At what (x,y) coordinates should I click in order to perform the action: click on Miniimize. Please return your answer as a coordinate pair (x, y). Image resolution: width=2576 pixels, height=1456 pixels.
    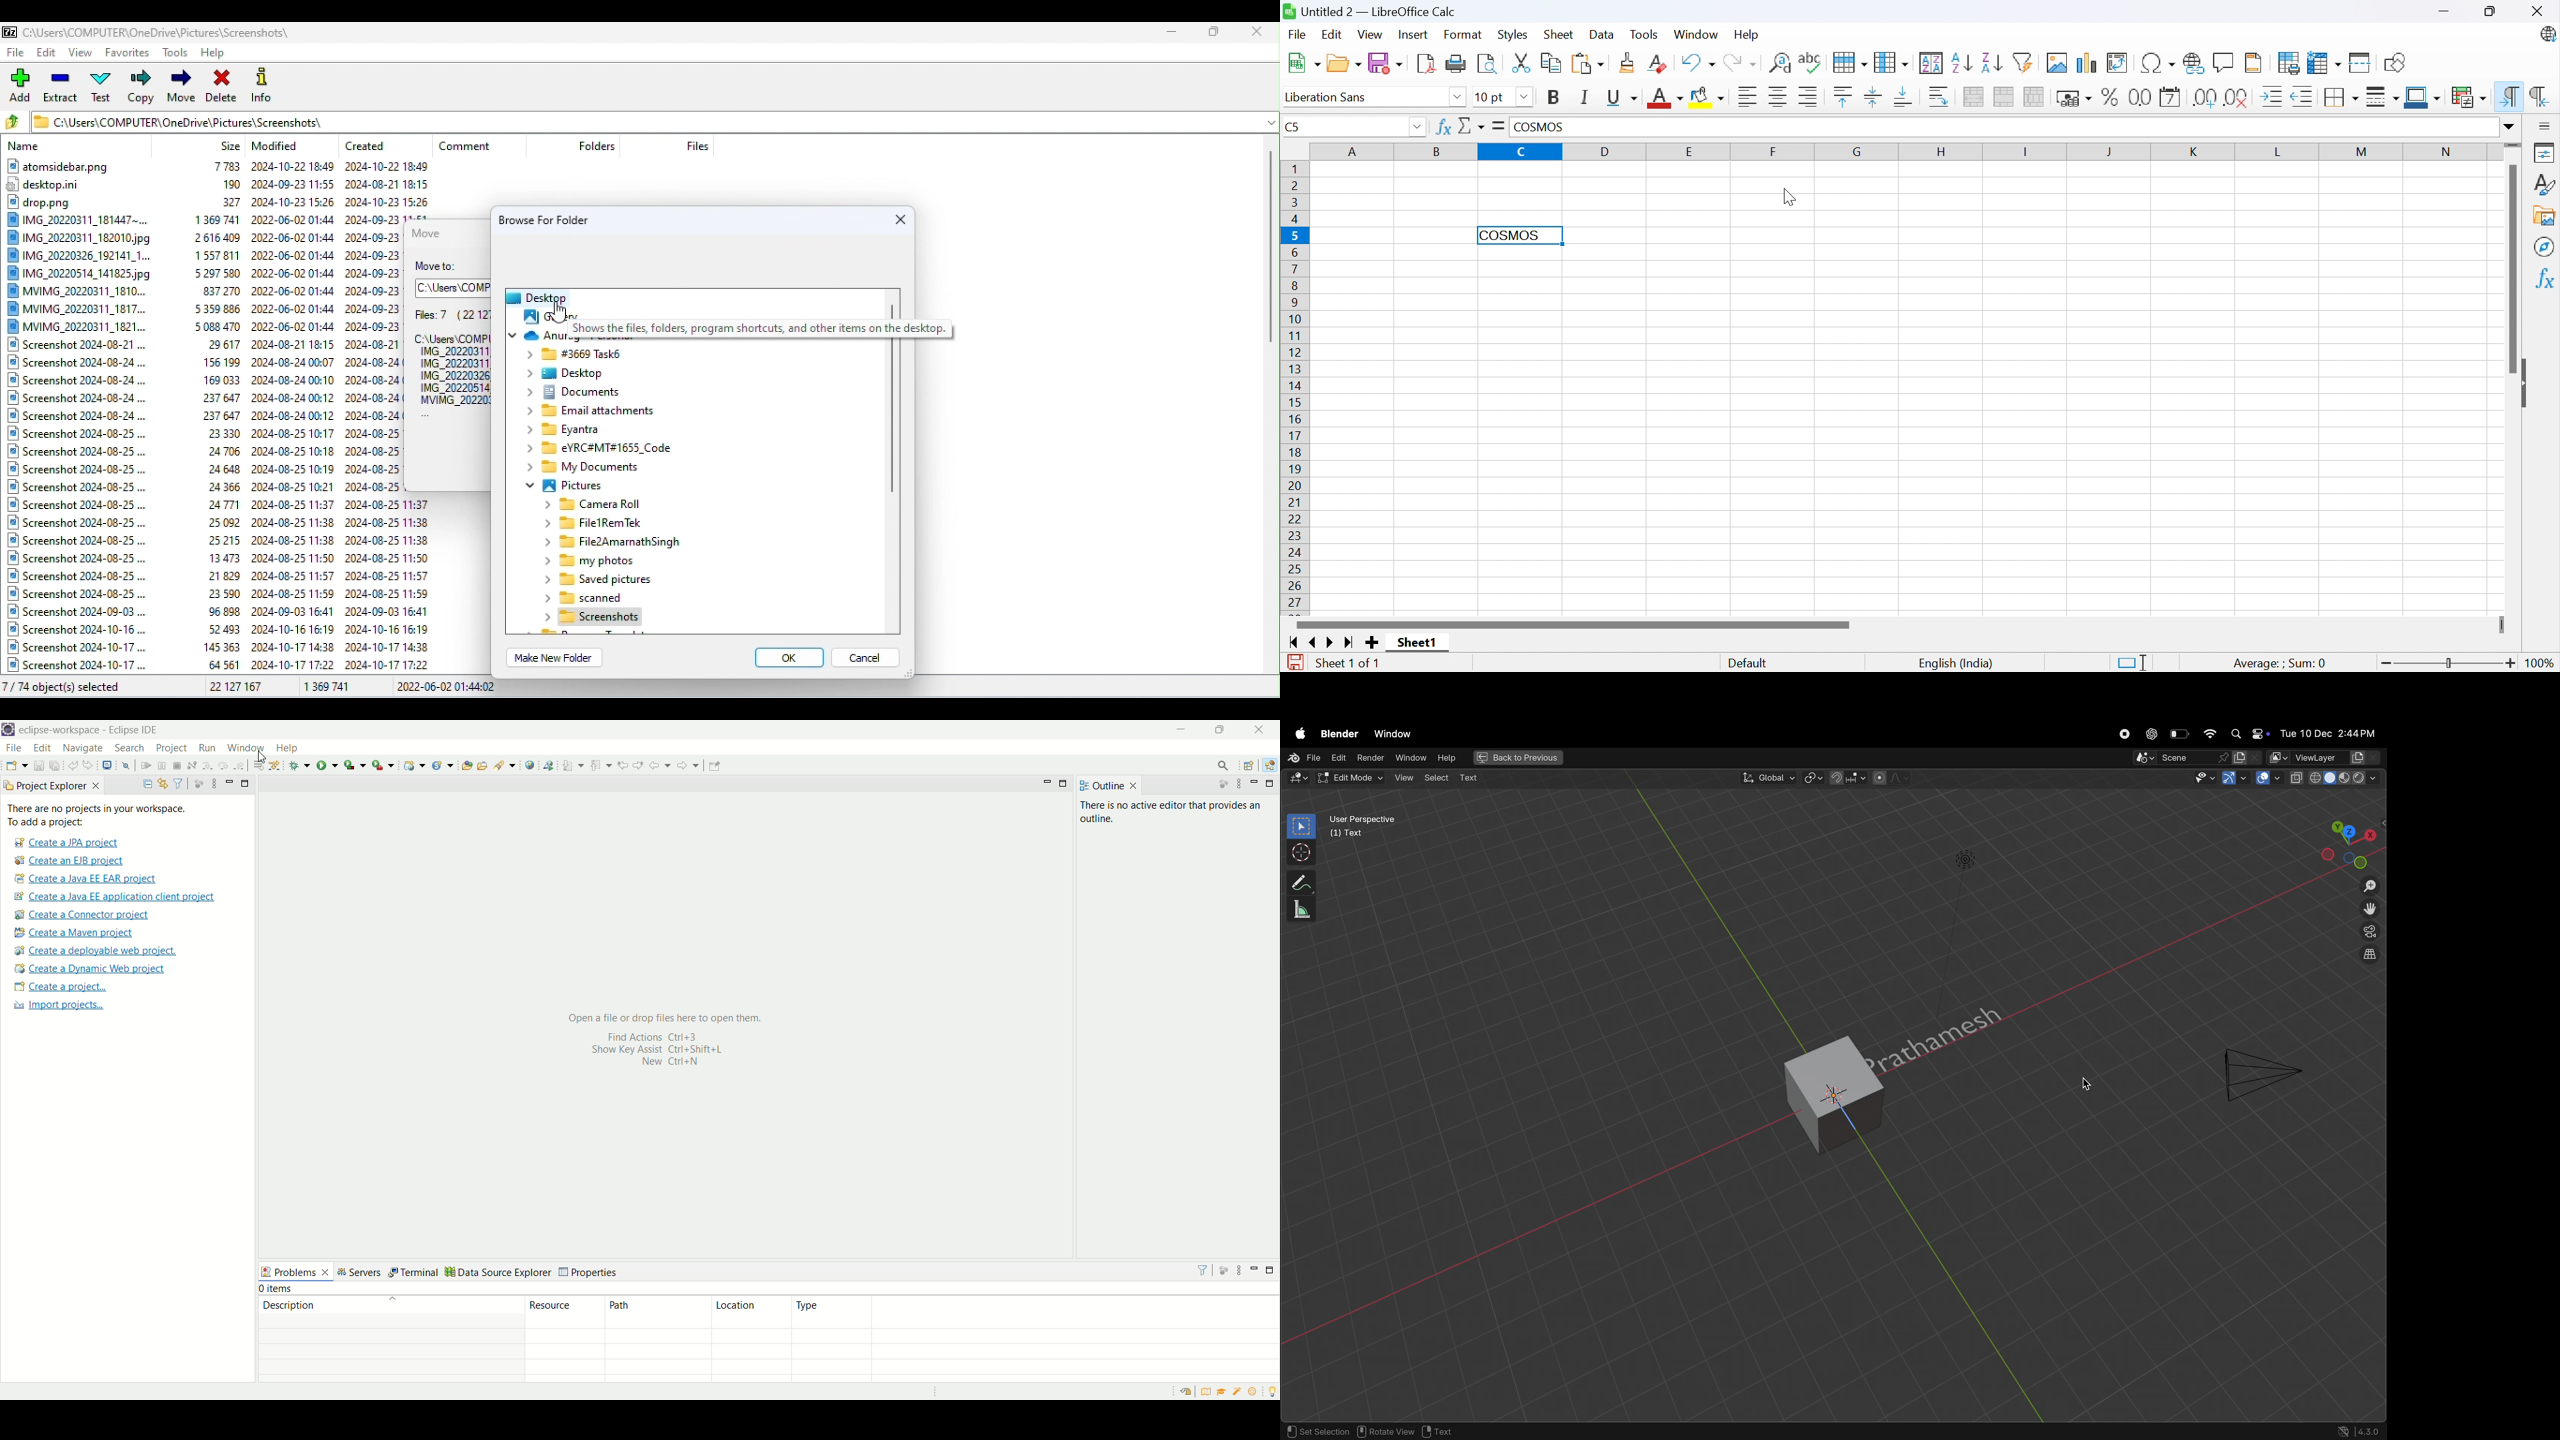
    Looking at the image, I should click on (2445, 12).